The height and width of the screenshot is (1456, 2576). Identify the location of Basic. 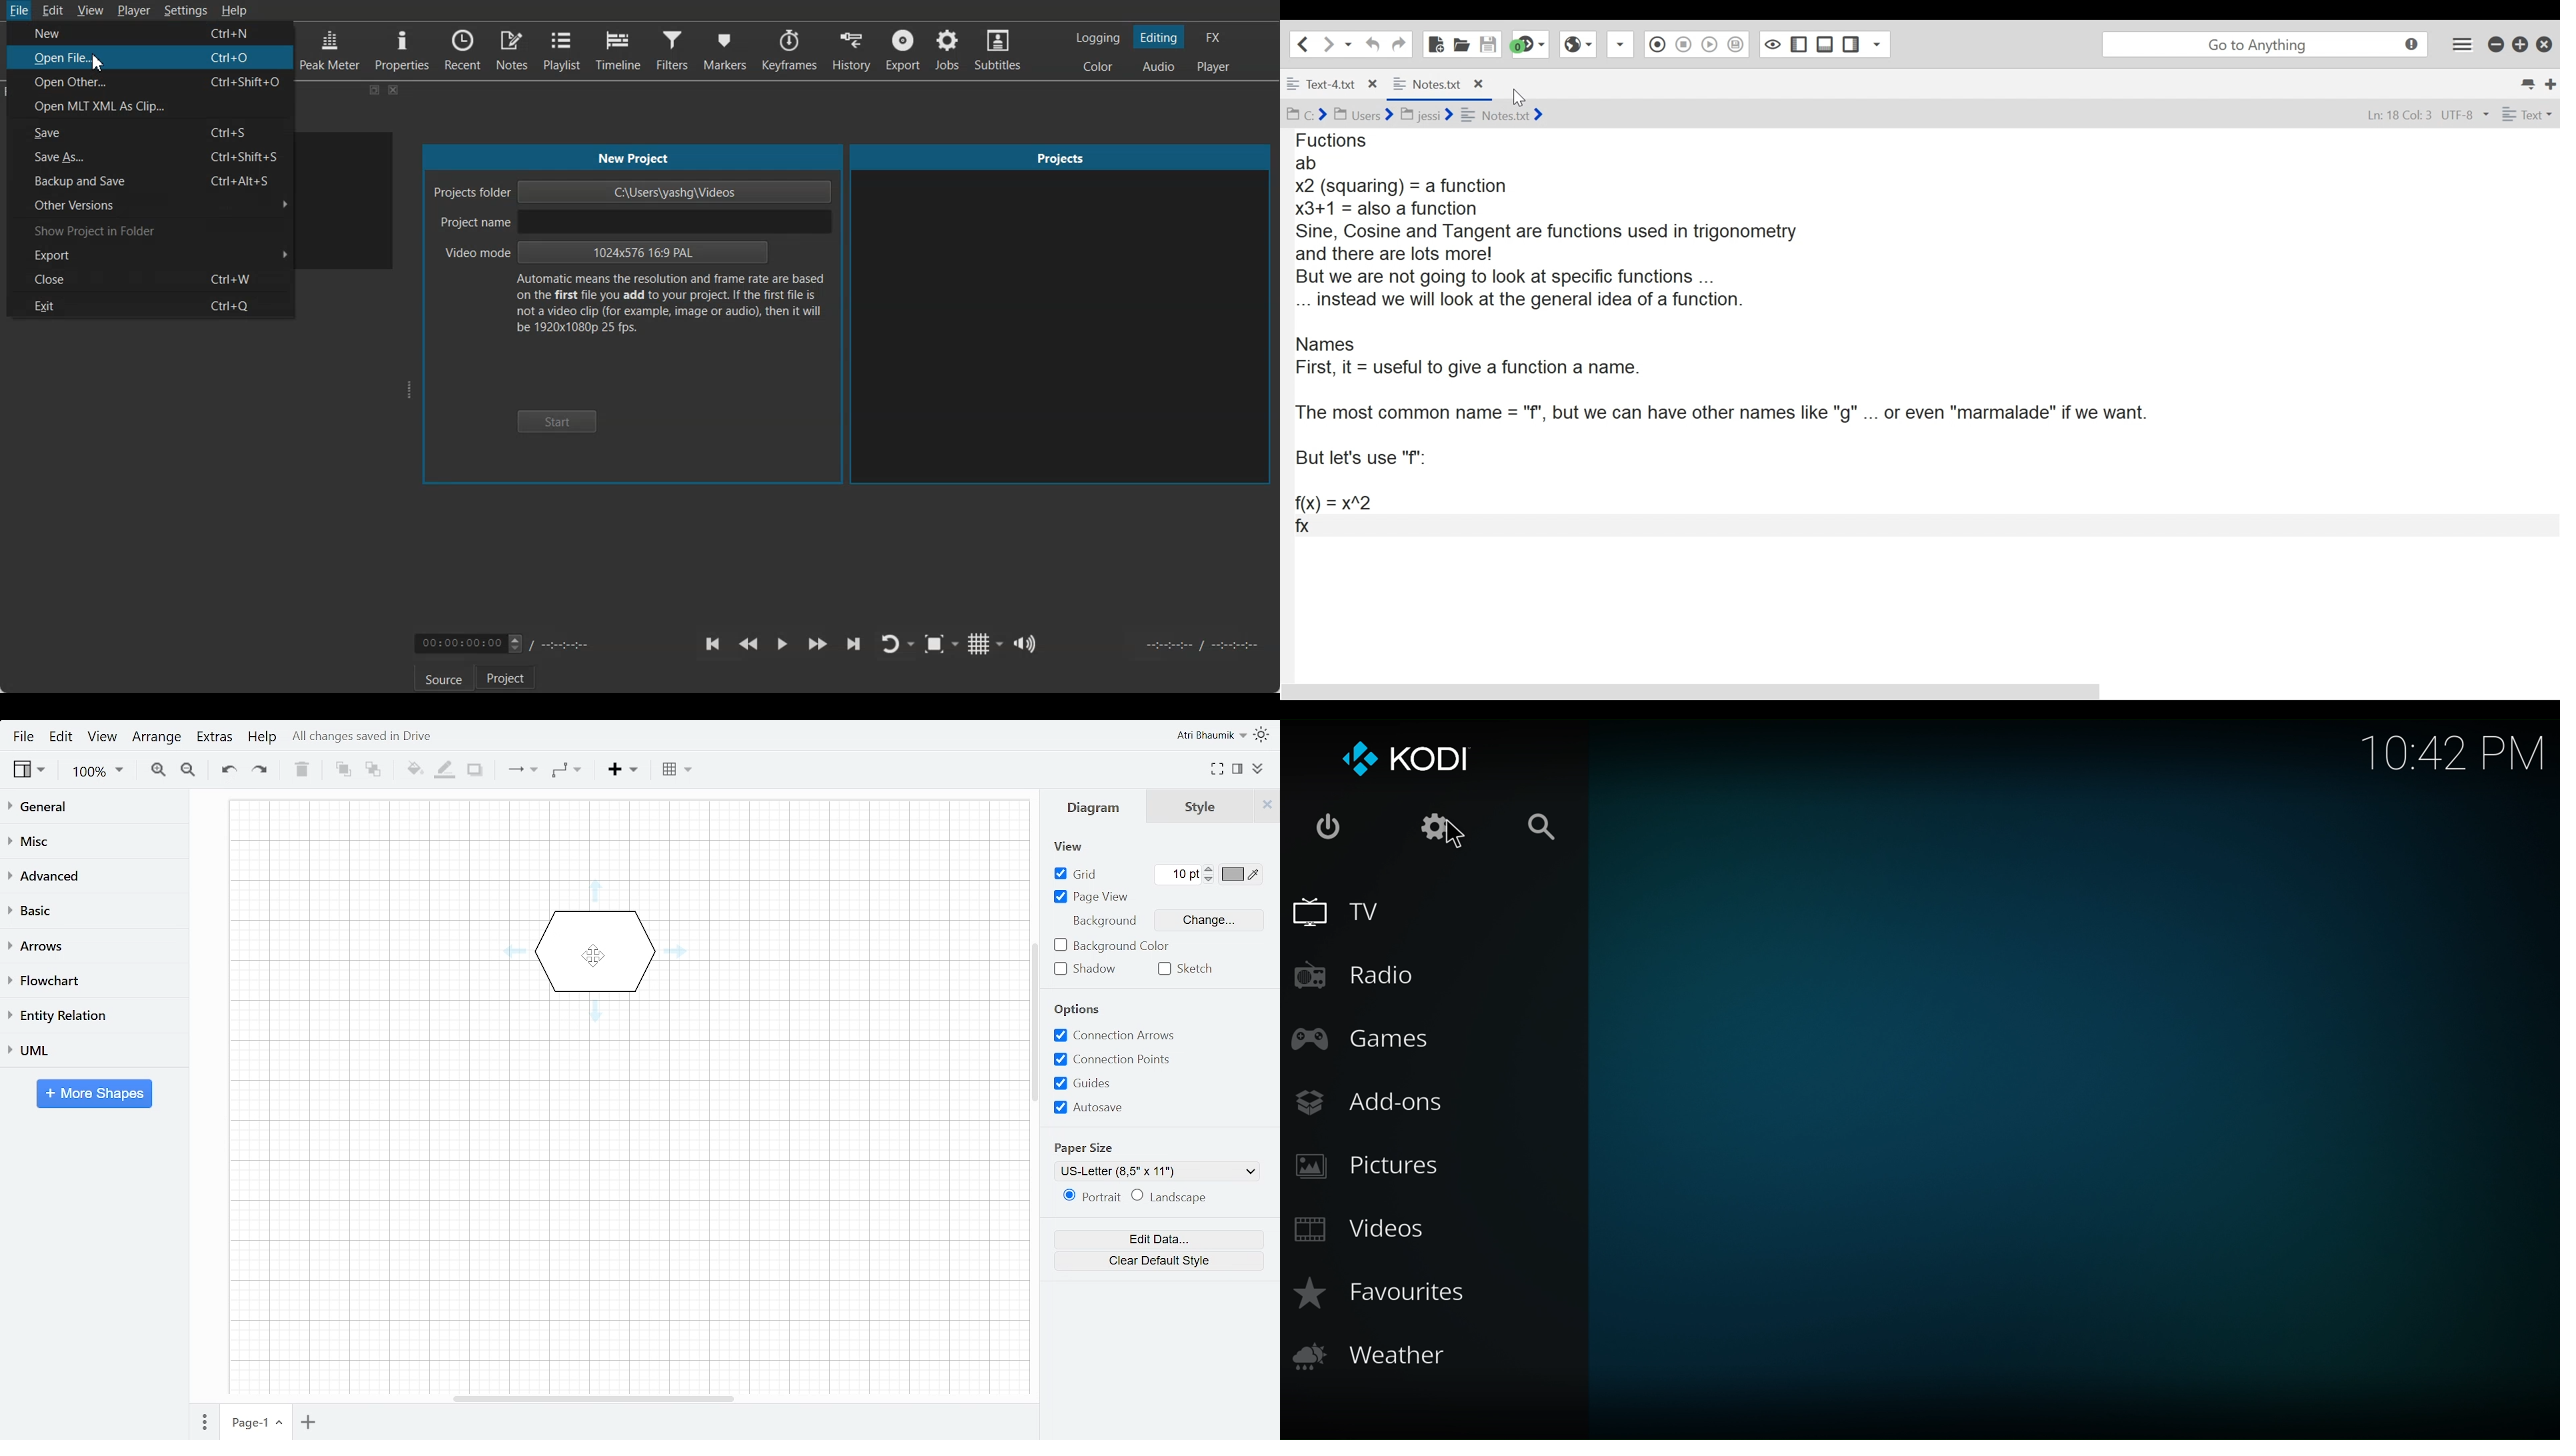
(93, 910).